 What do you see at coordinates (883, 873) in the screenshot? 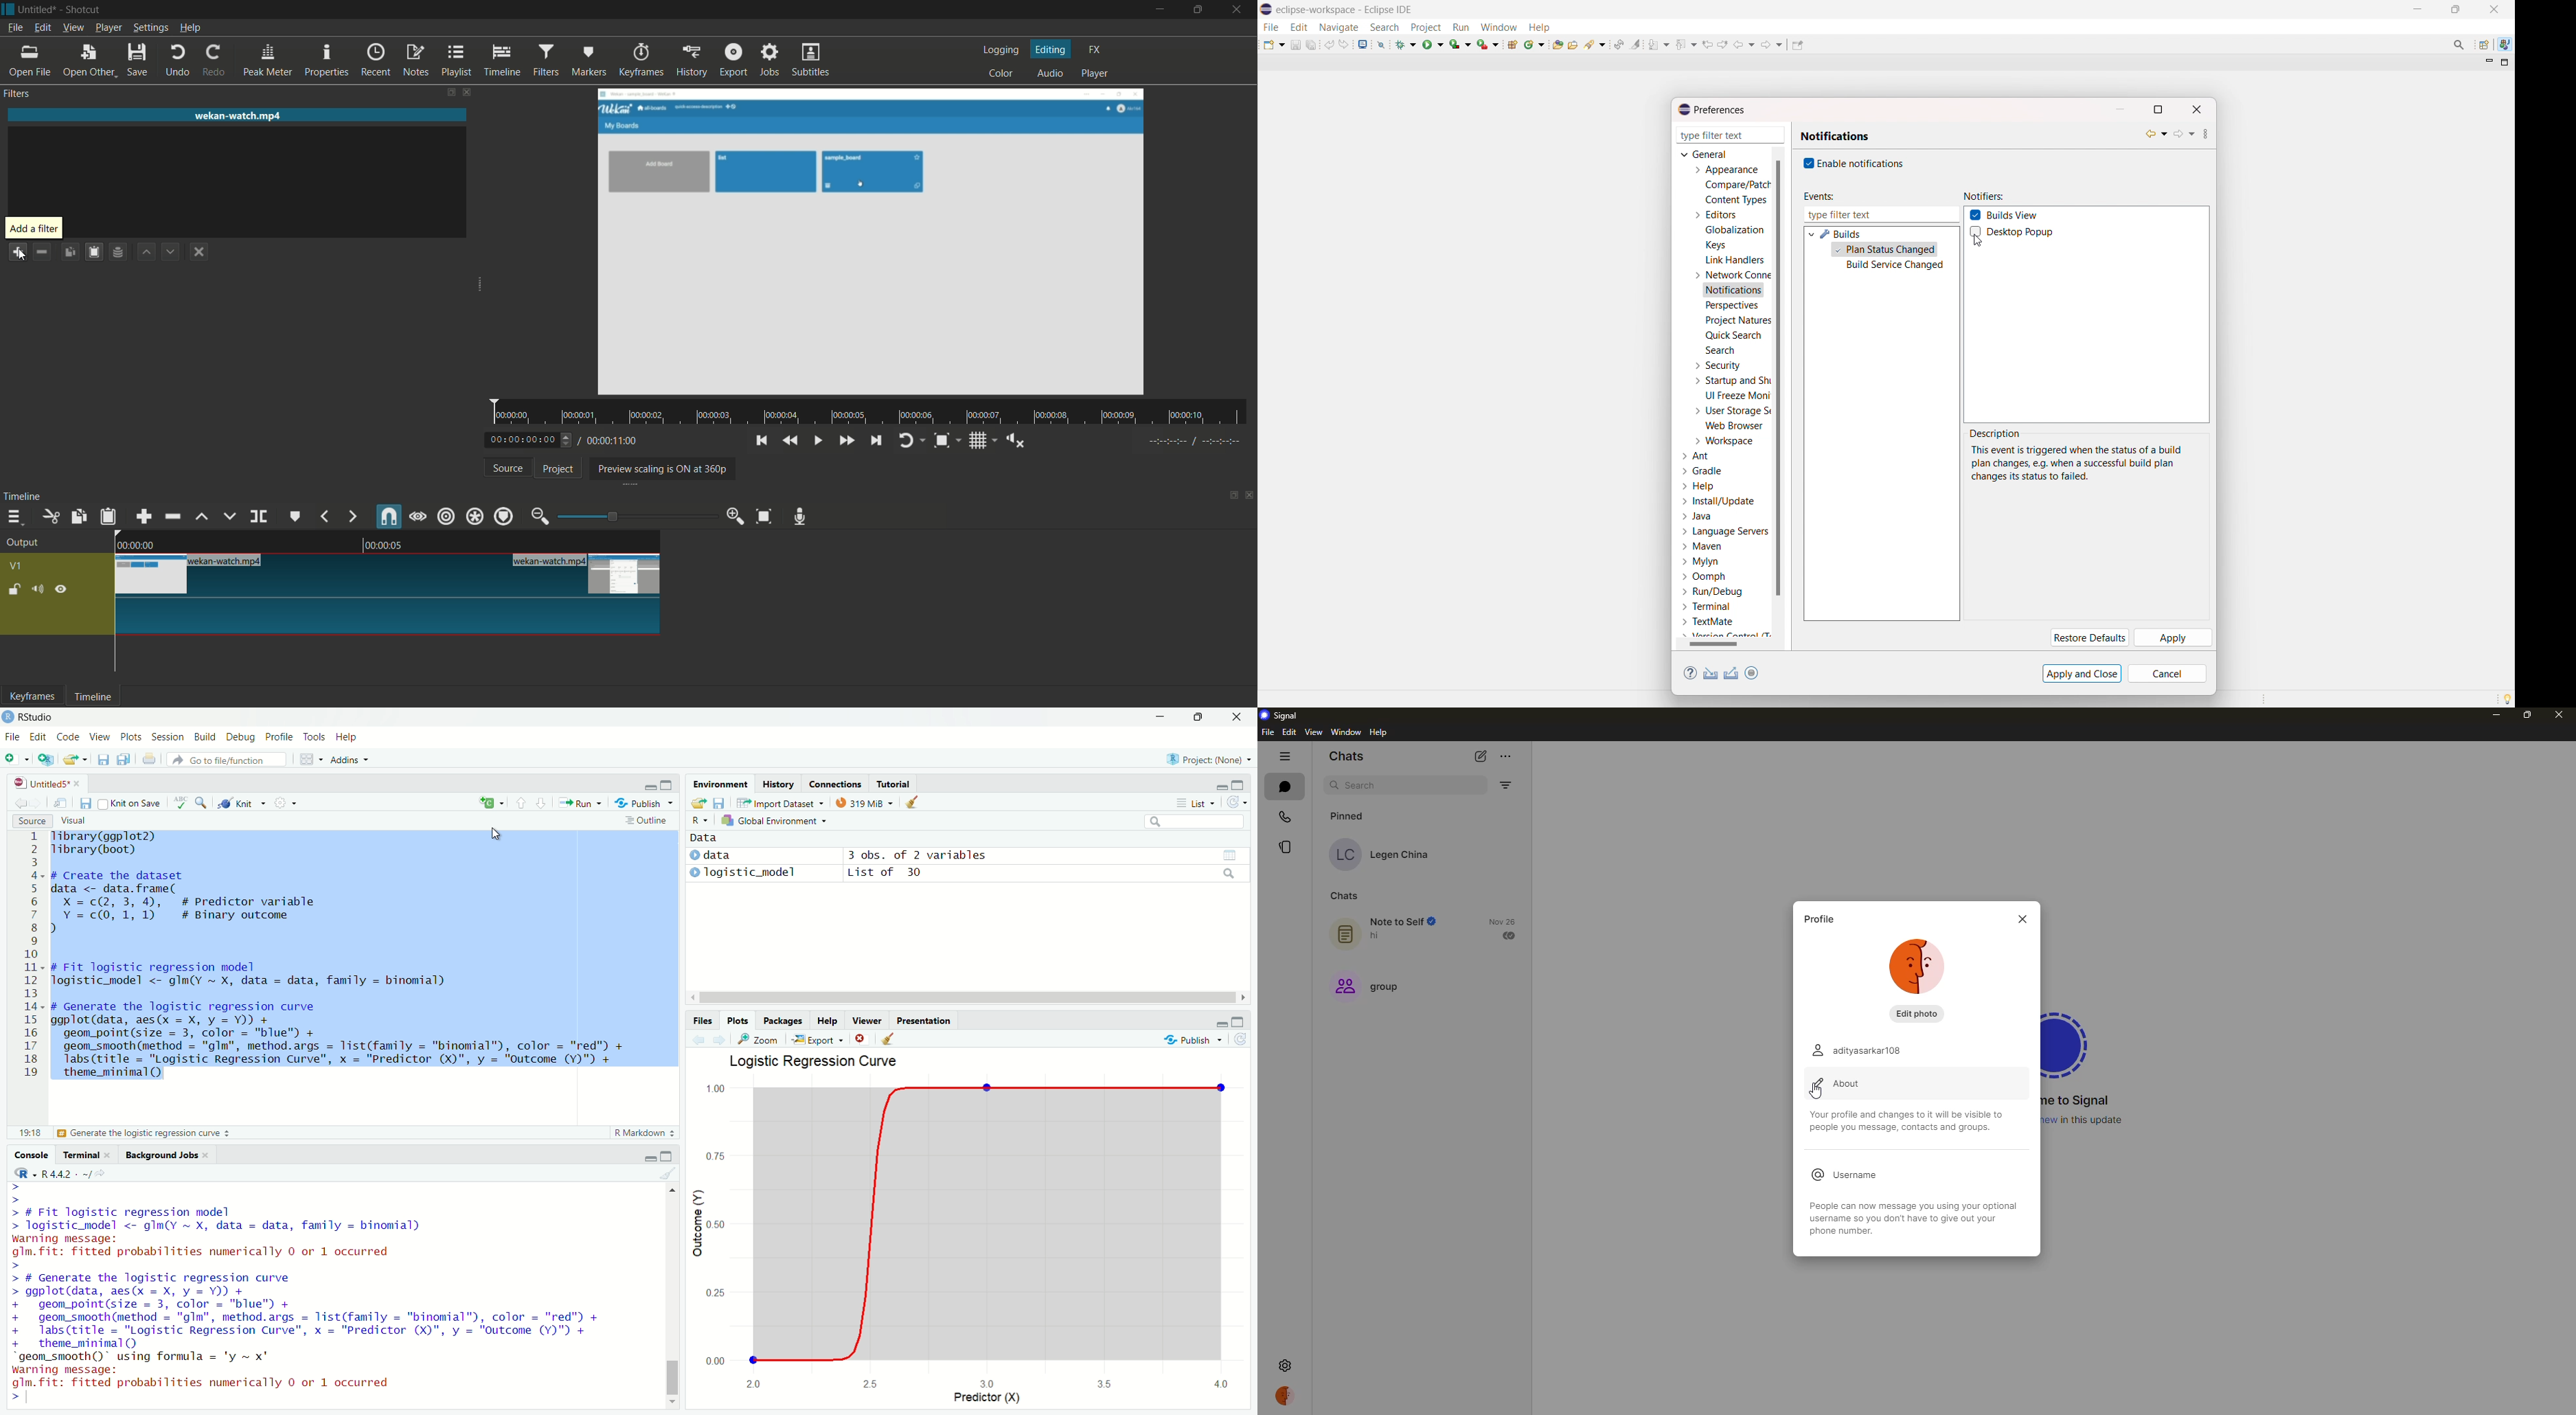
I see `List of 30` at bounding box center [883, 873].